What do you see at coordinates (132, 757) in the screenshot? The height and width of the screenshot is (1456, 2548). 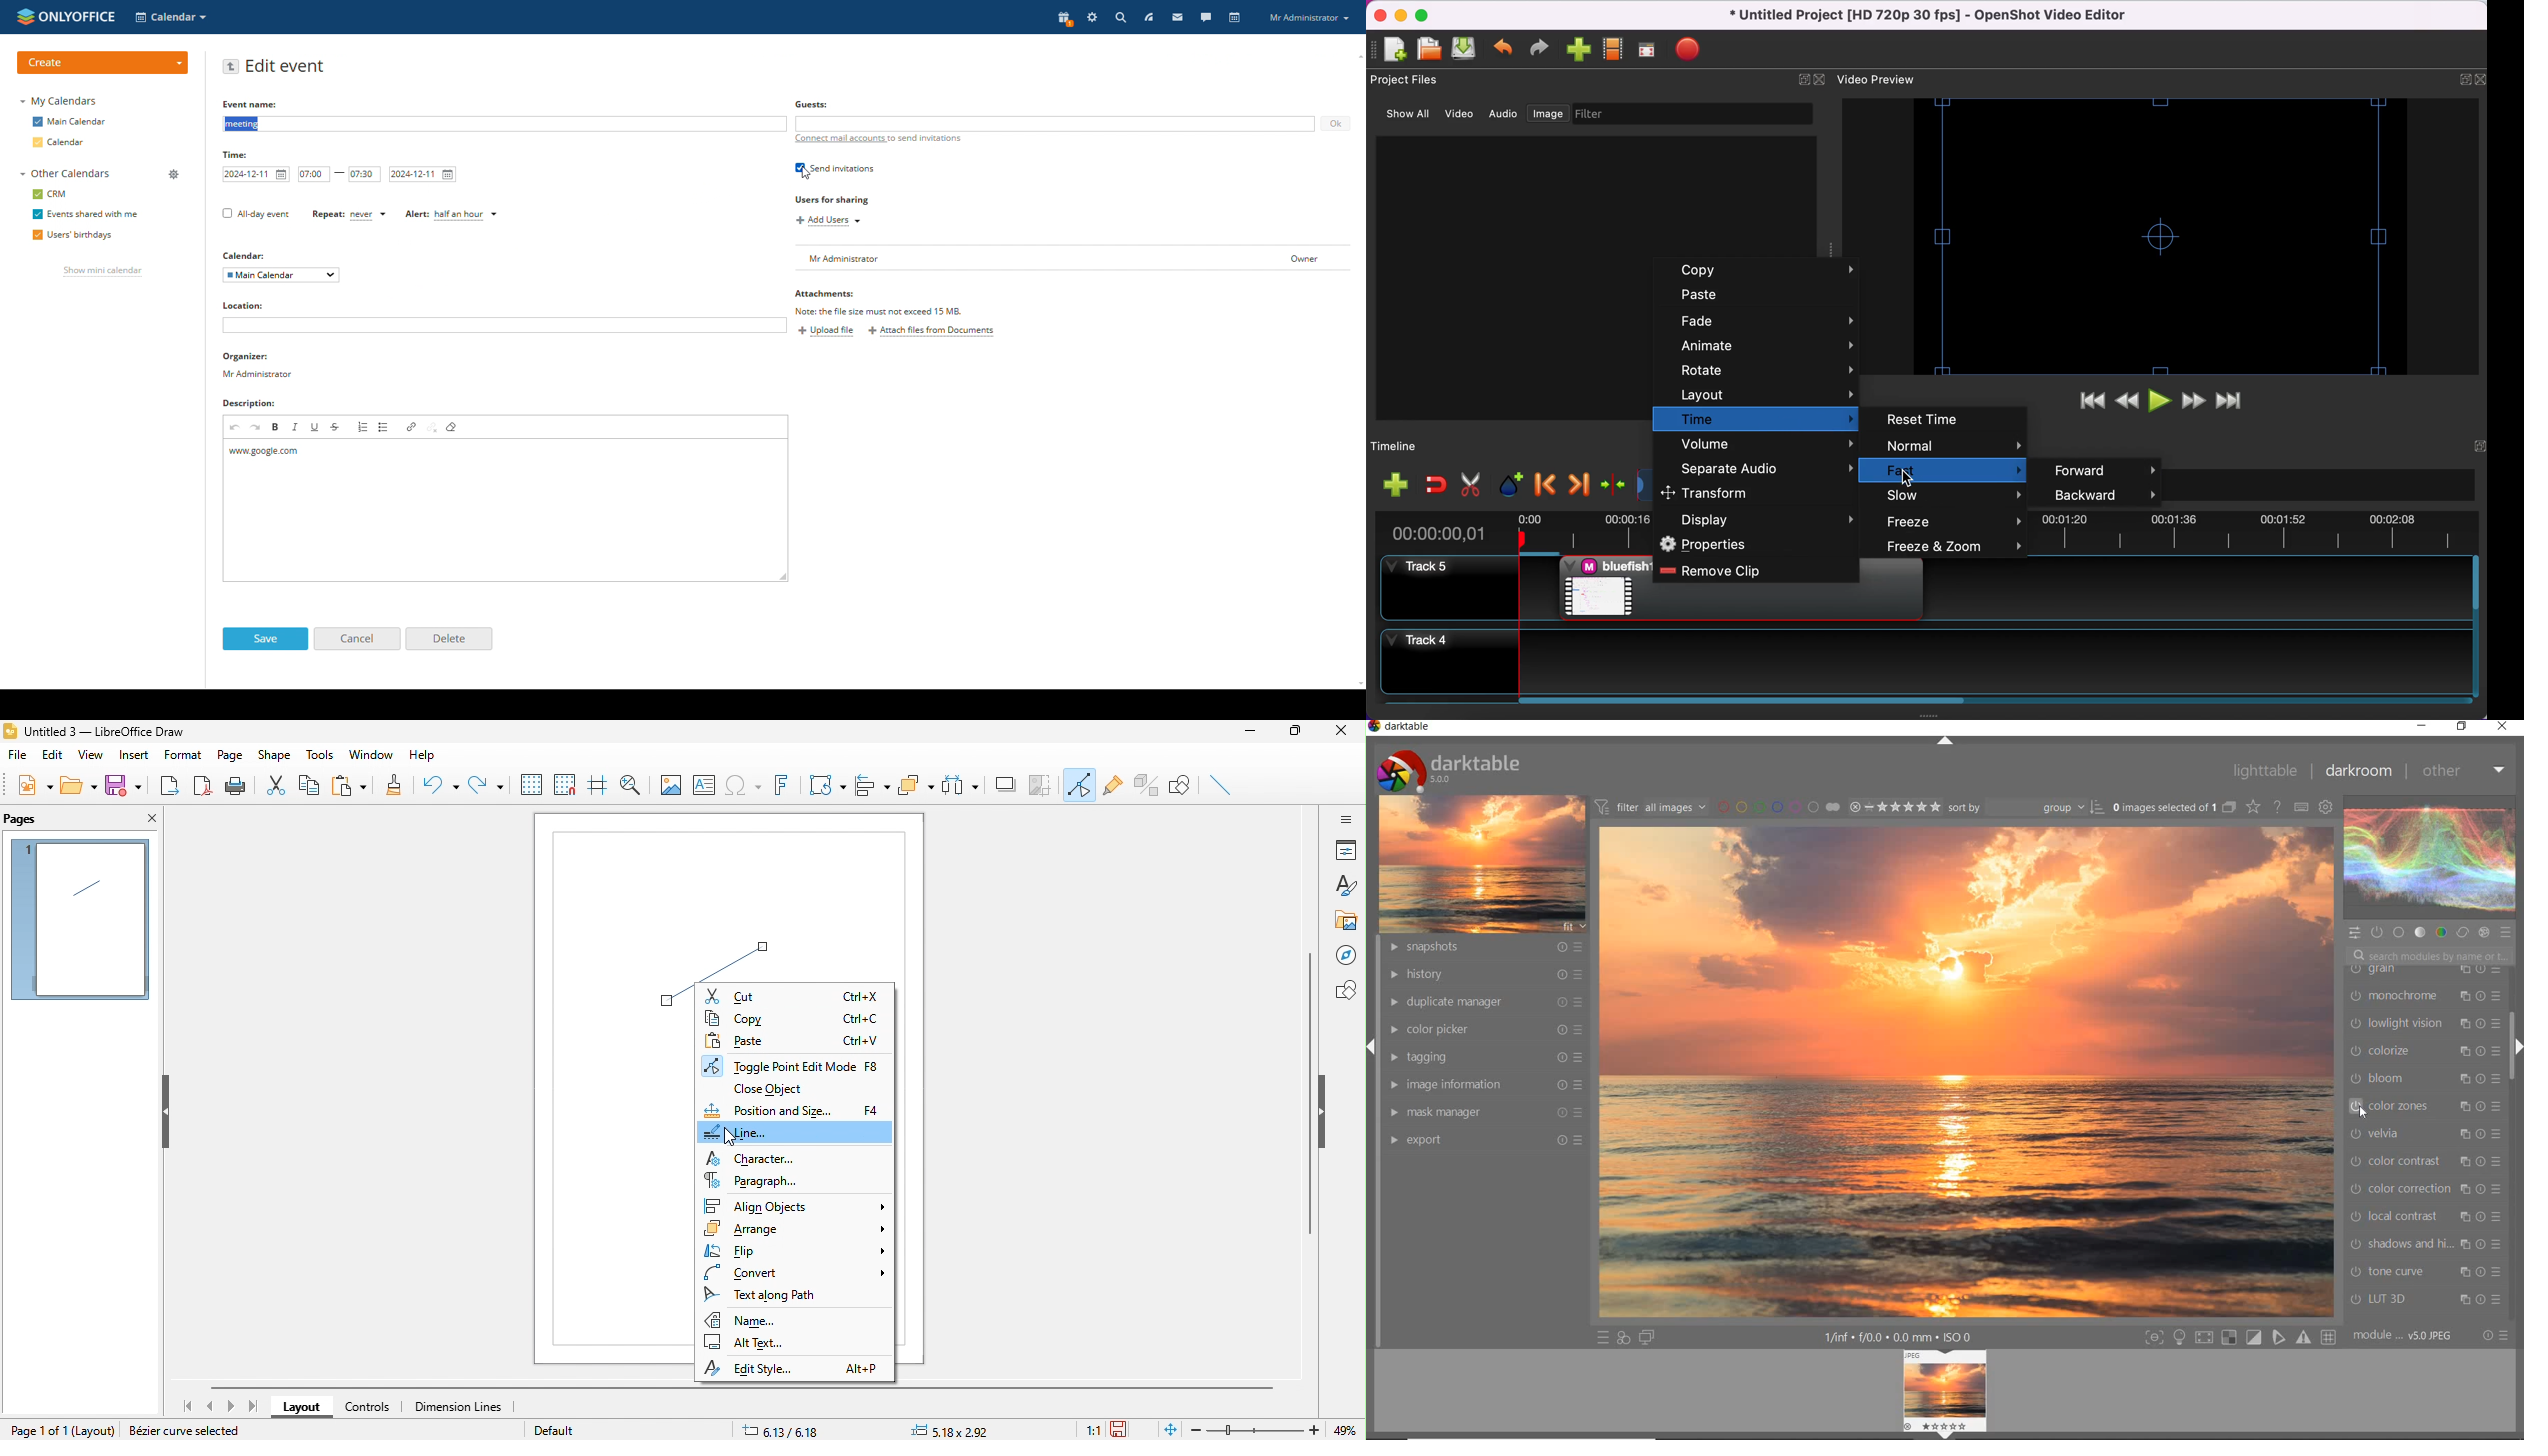 I see `insert` at bounding box center [132, 757].